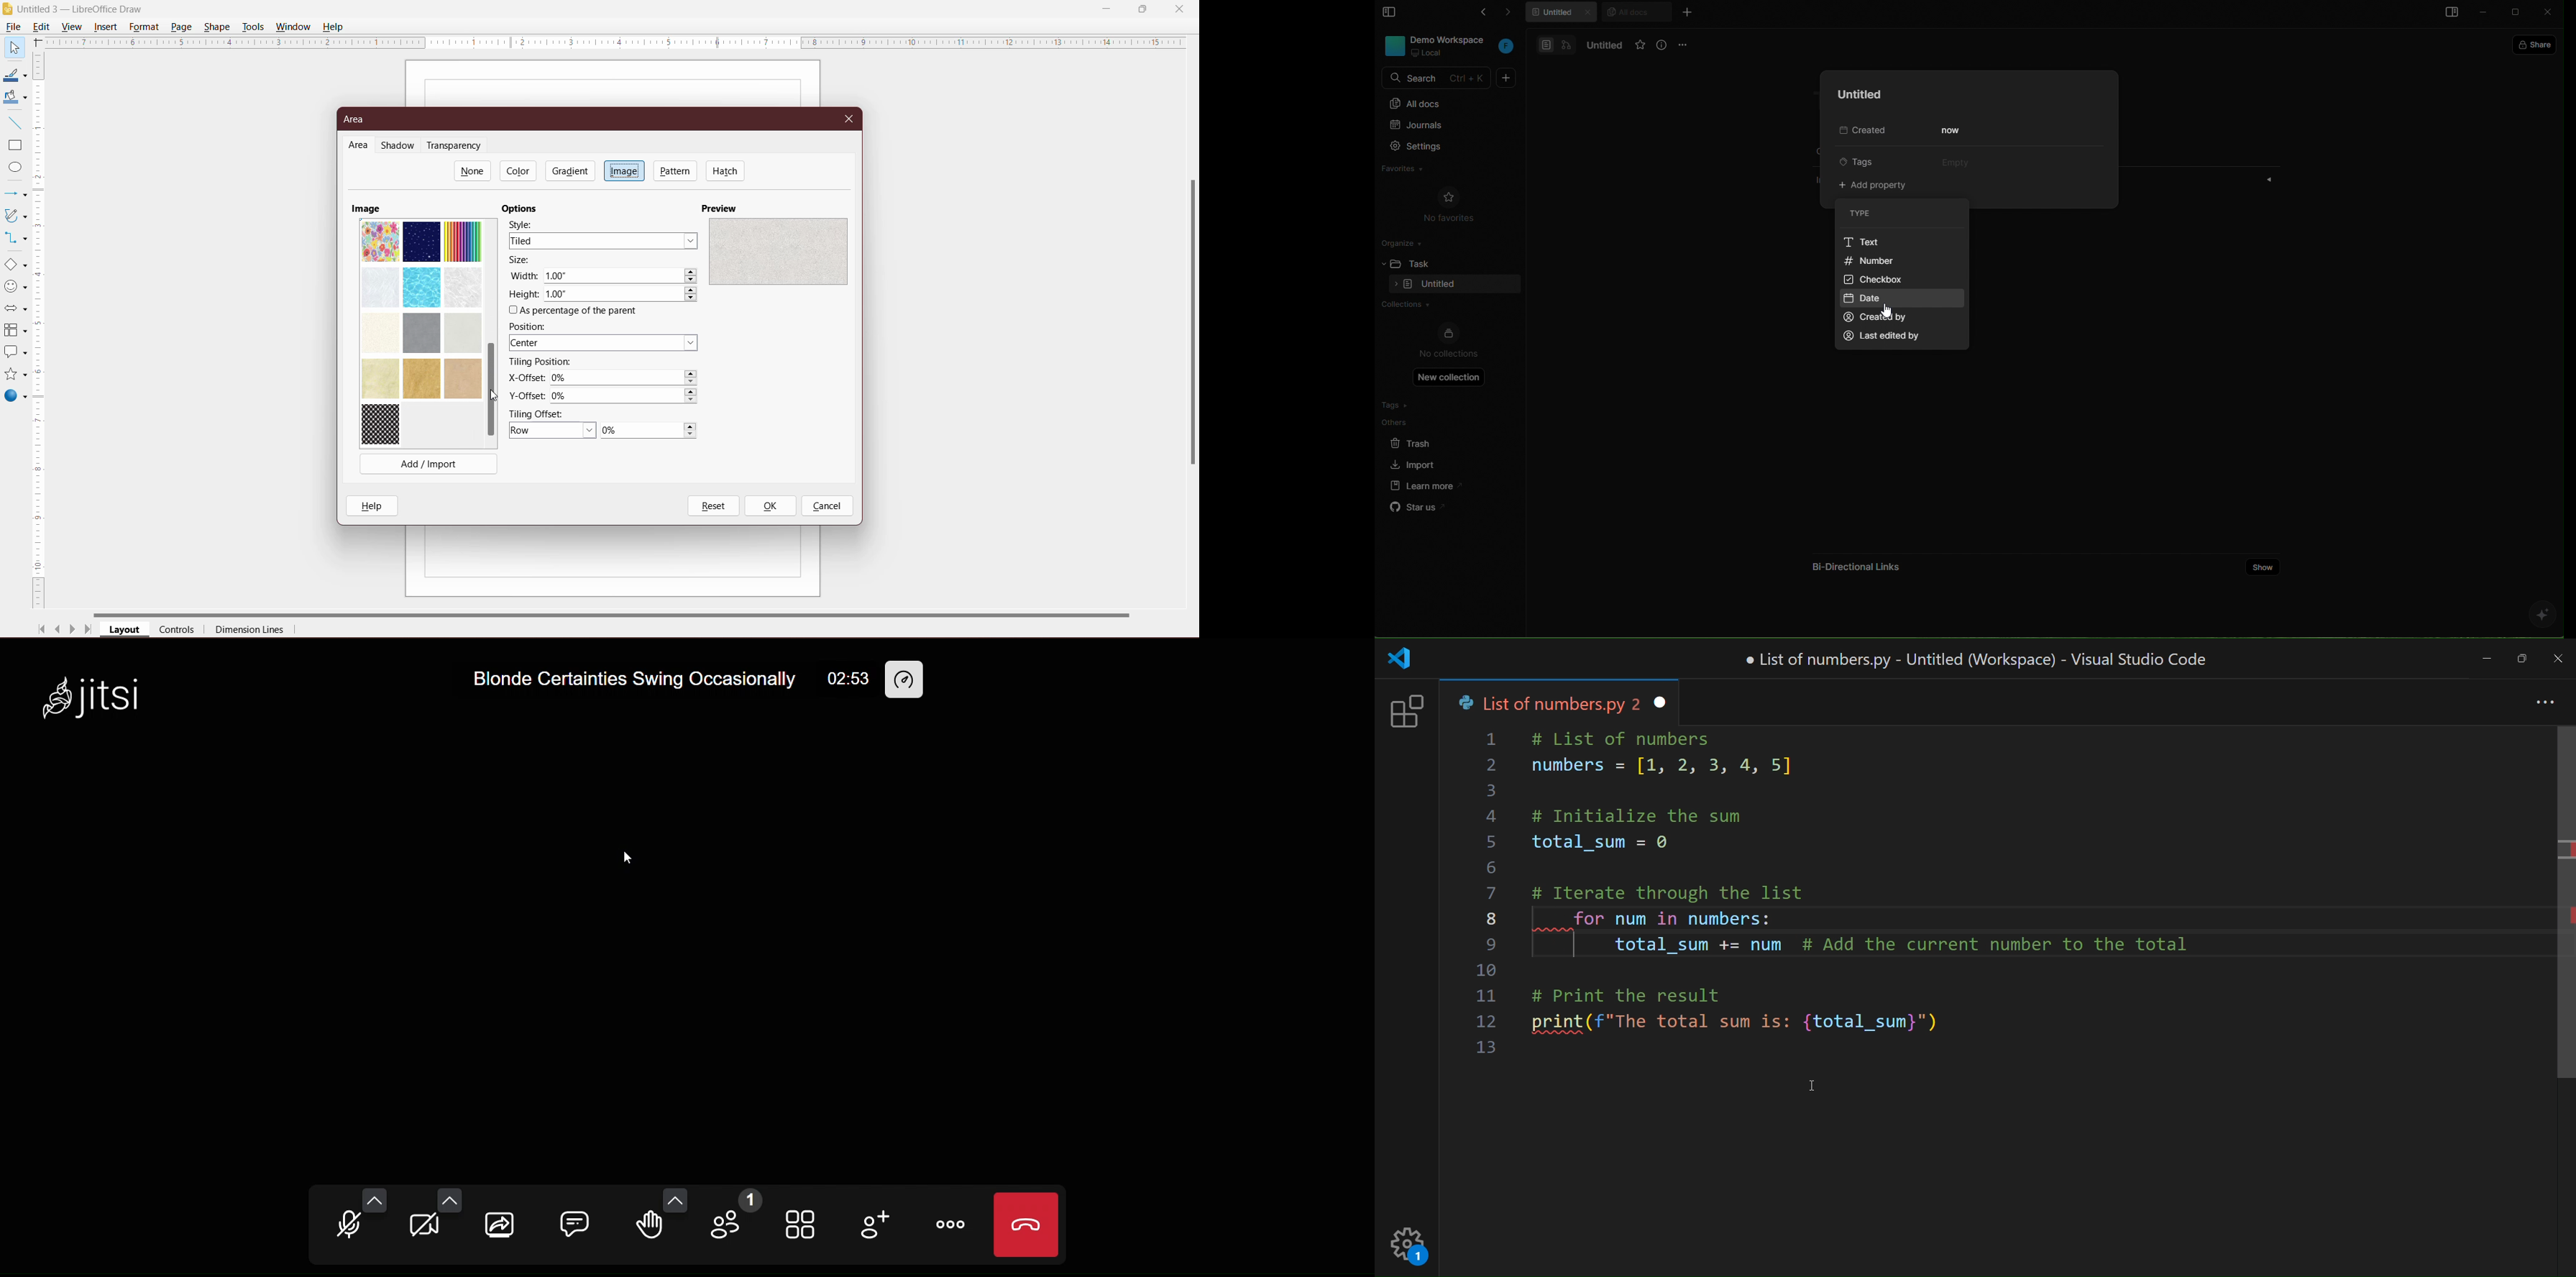 The width and height of the screenshot is (2576, 1288). What do you see at coordinates (603, 241) in the screenshot?
I see `Select required style` at bounding box center [603, 241].